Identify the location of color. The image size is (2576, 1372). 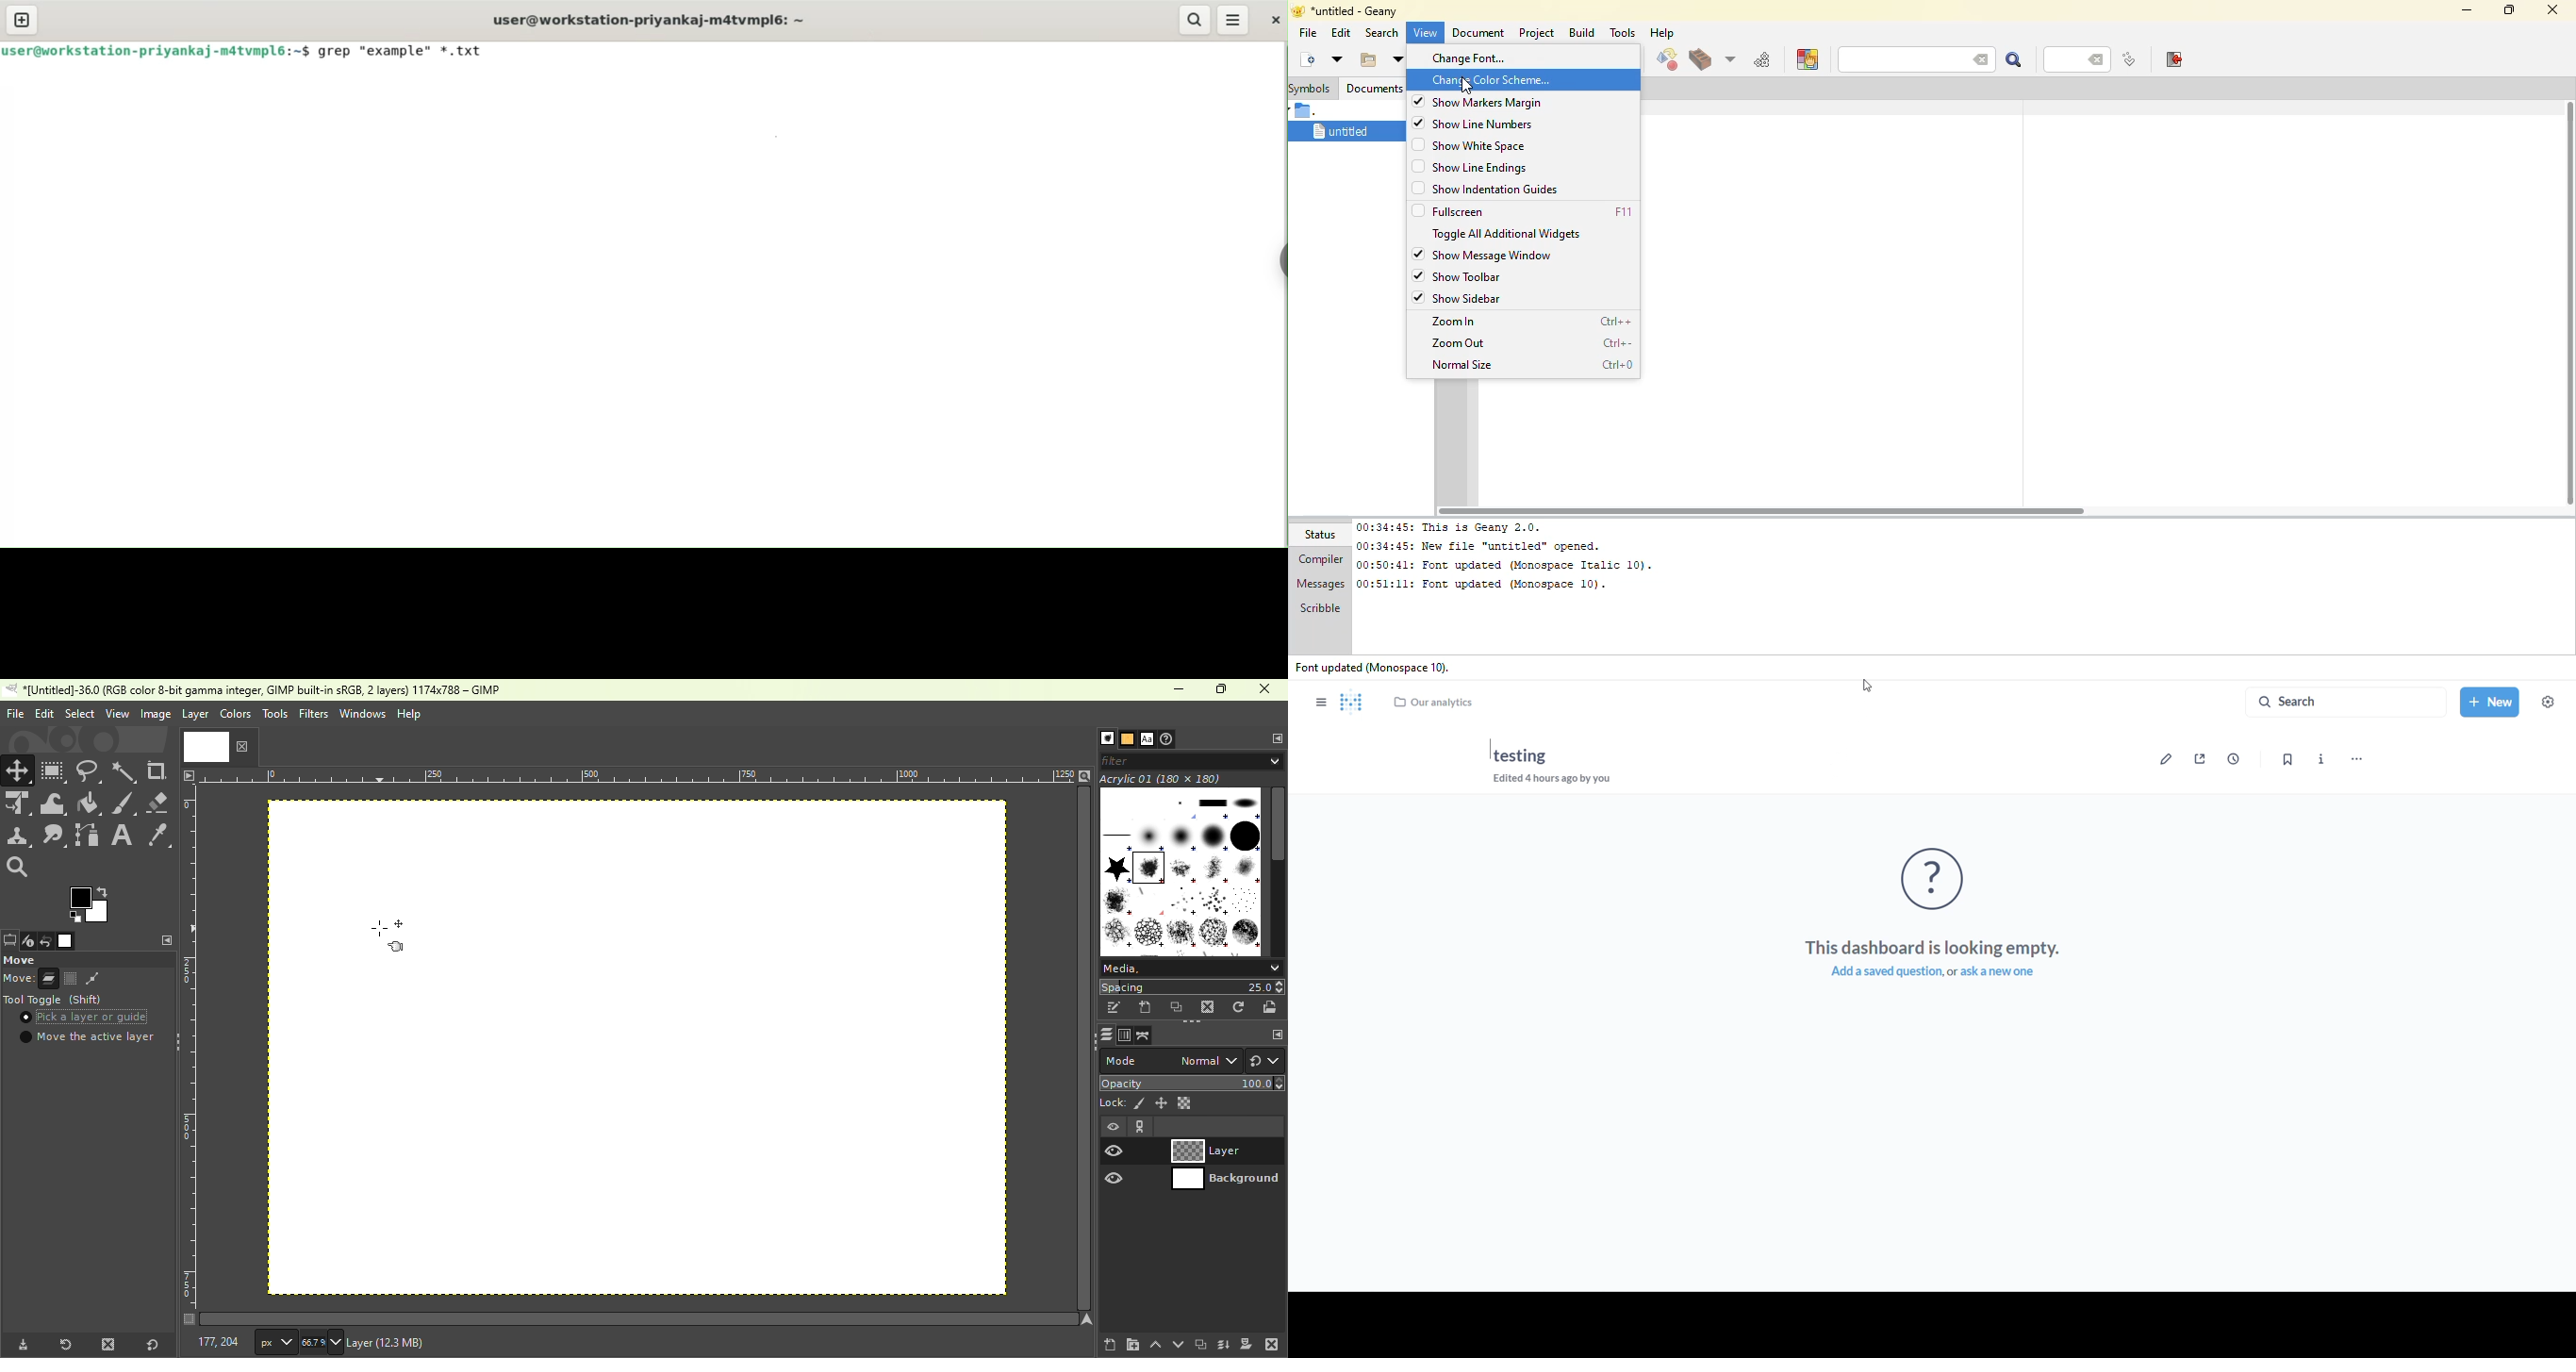
(1807, 59).